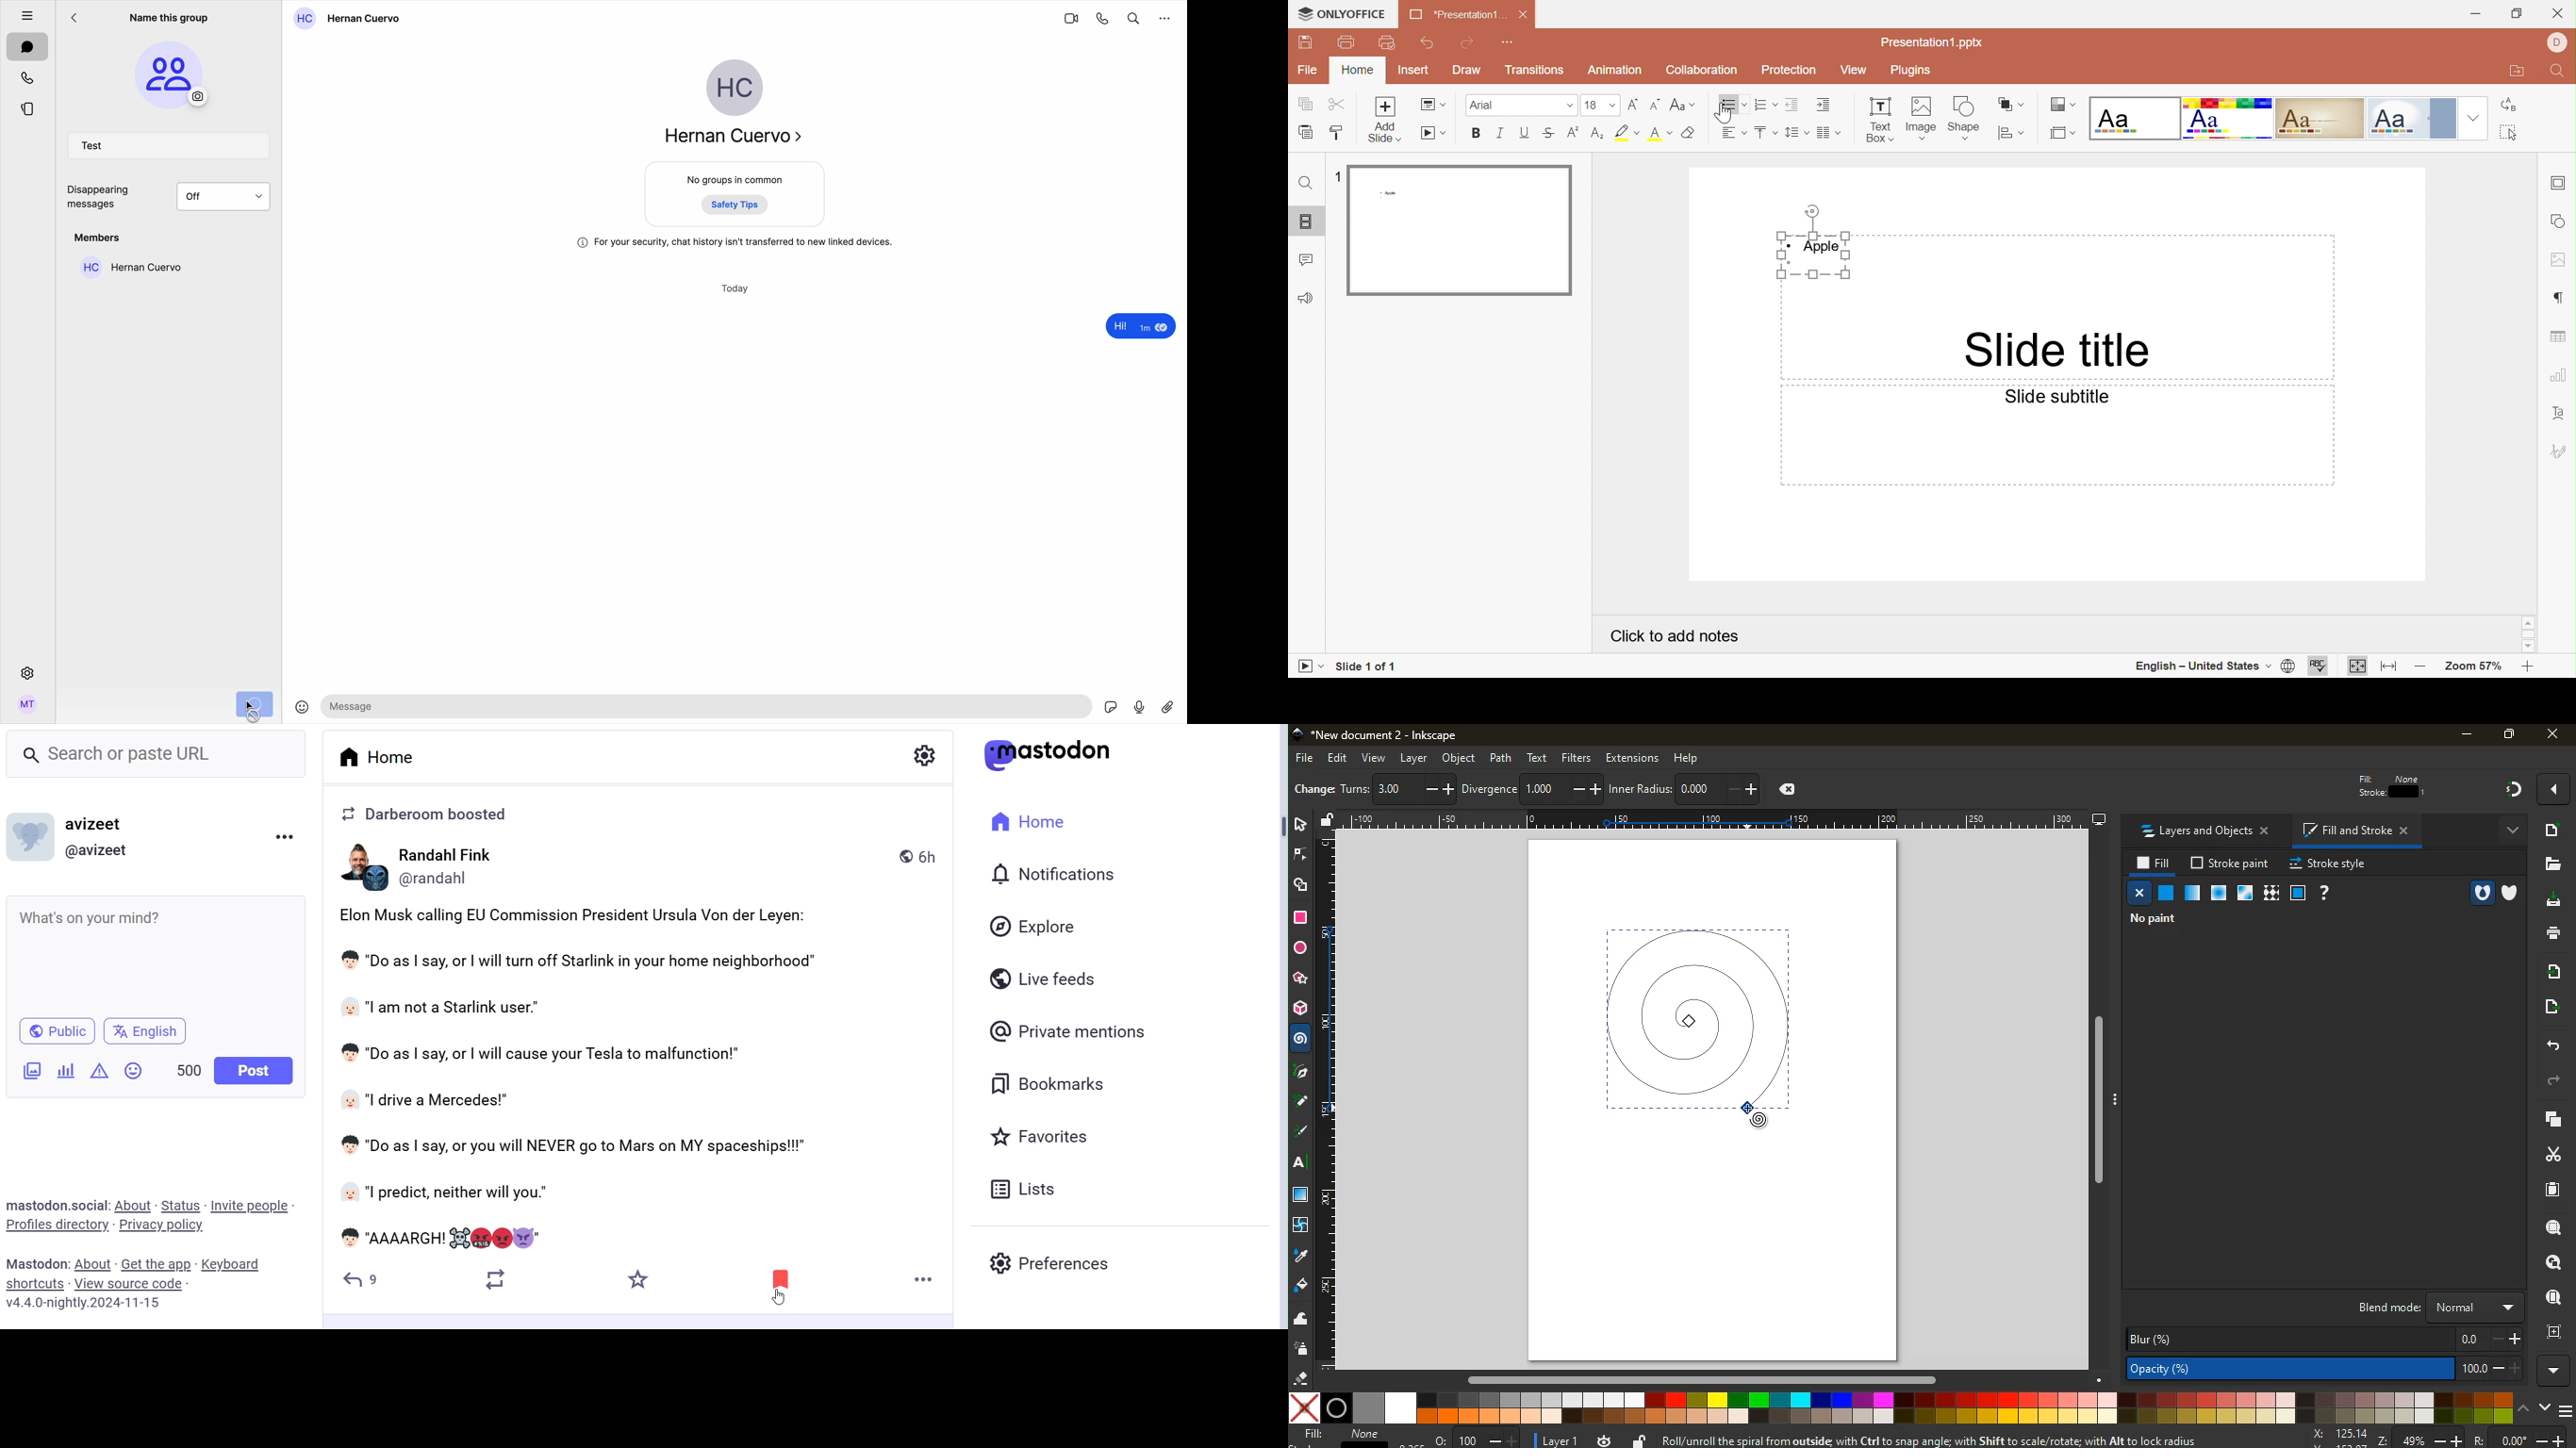  What do you see at coordinates (1302, 1072) in the screenshot?
I see `` at bounding box center [1302, 1072].